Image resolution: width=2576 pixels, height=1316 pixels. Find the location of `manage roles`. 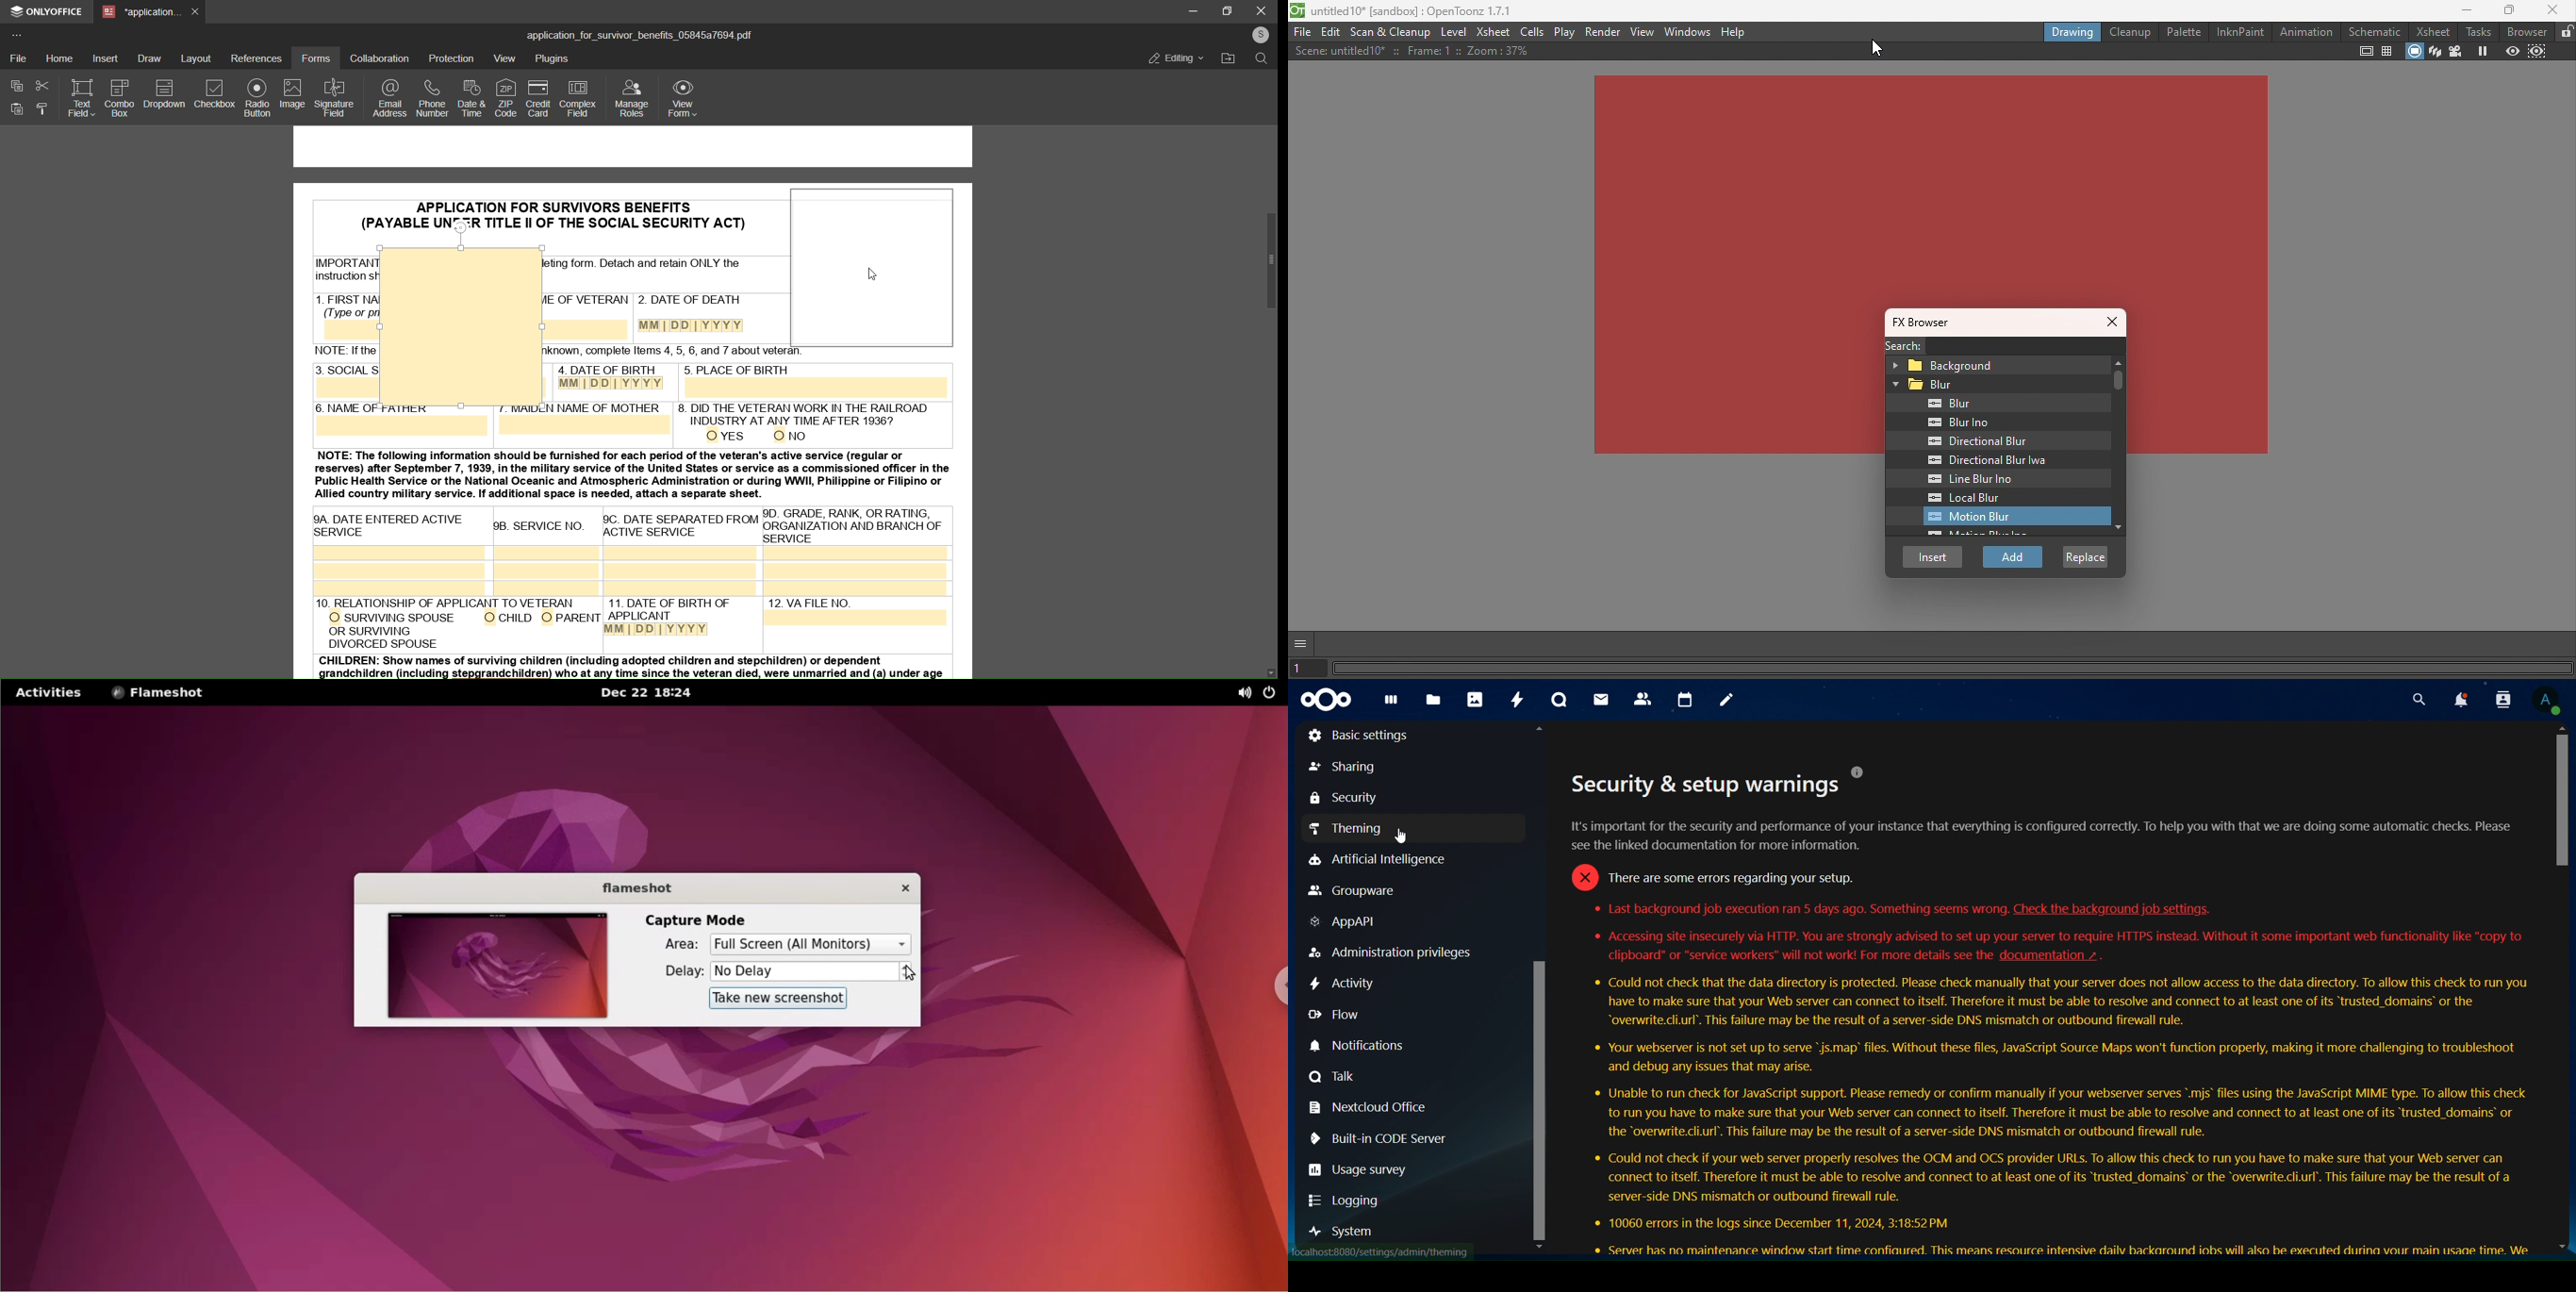

manage roles is located at coordinates (632, 99).